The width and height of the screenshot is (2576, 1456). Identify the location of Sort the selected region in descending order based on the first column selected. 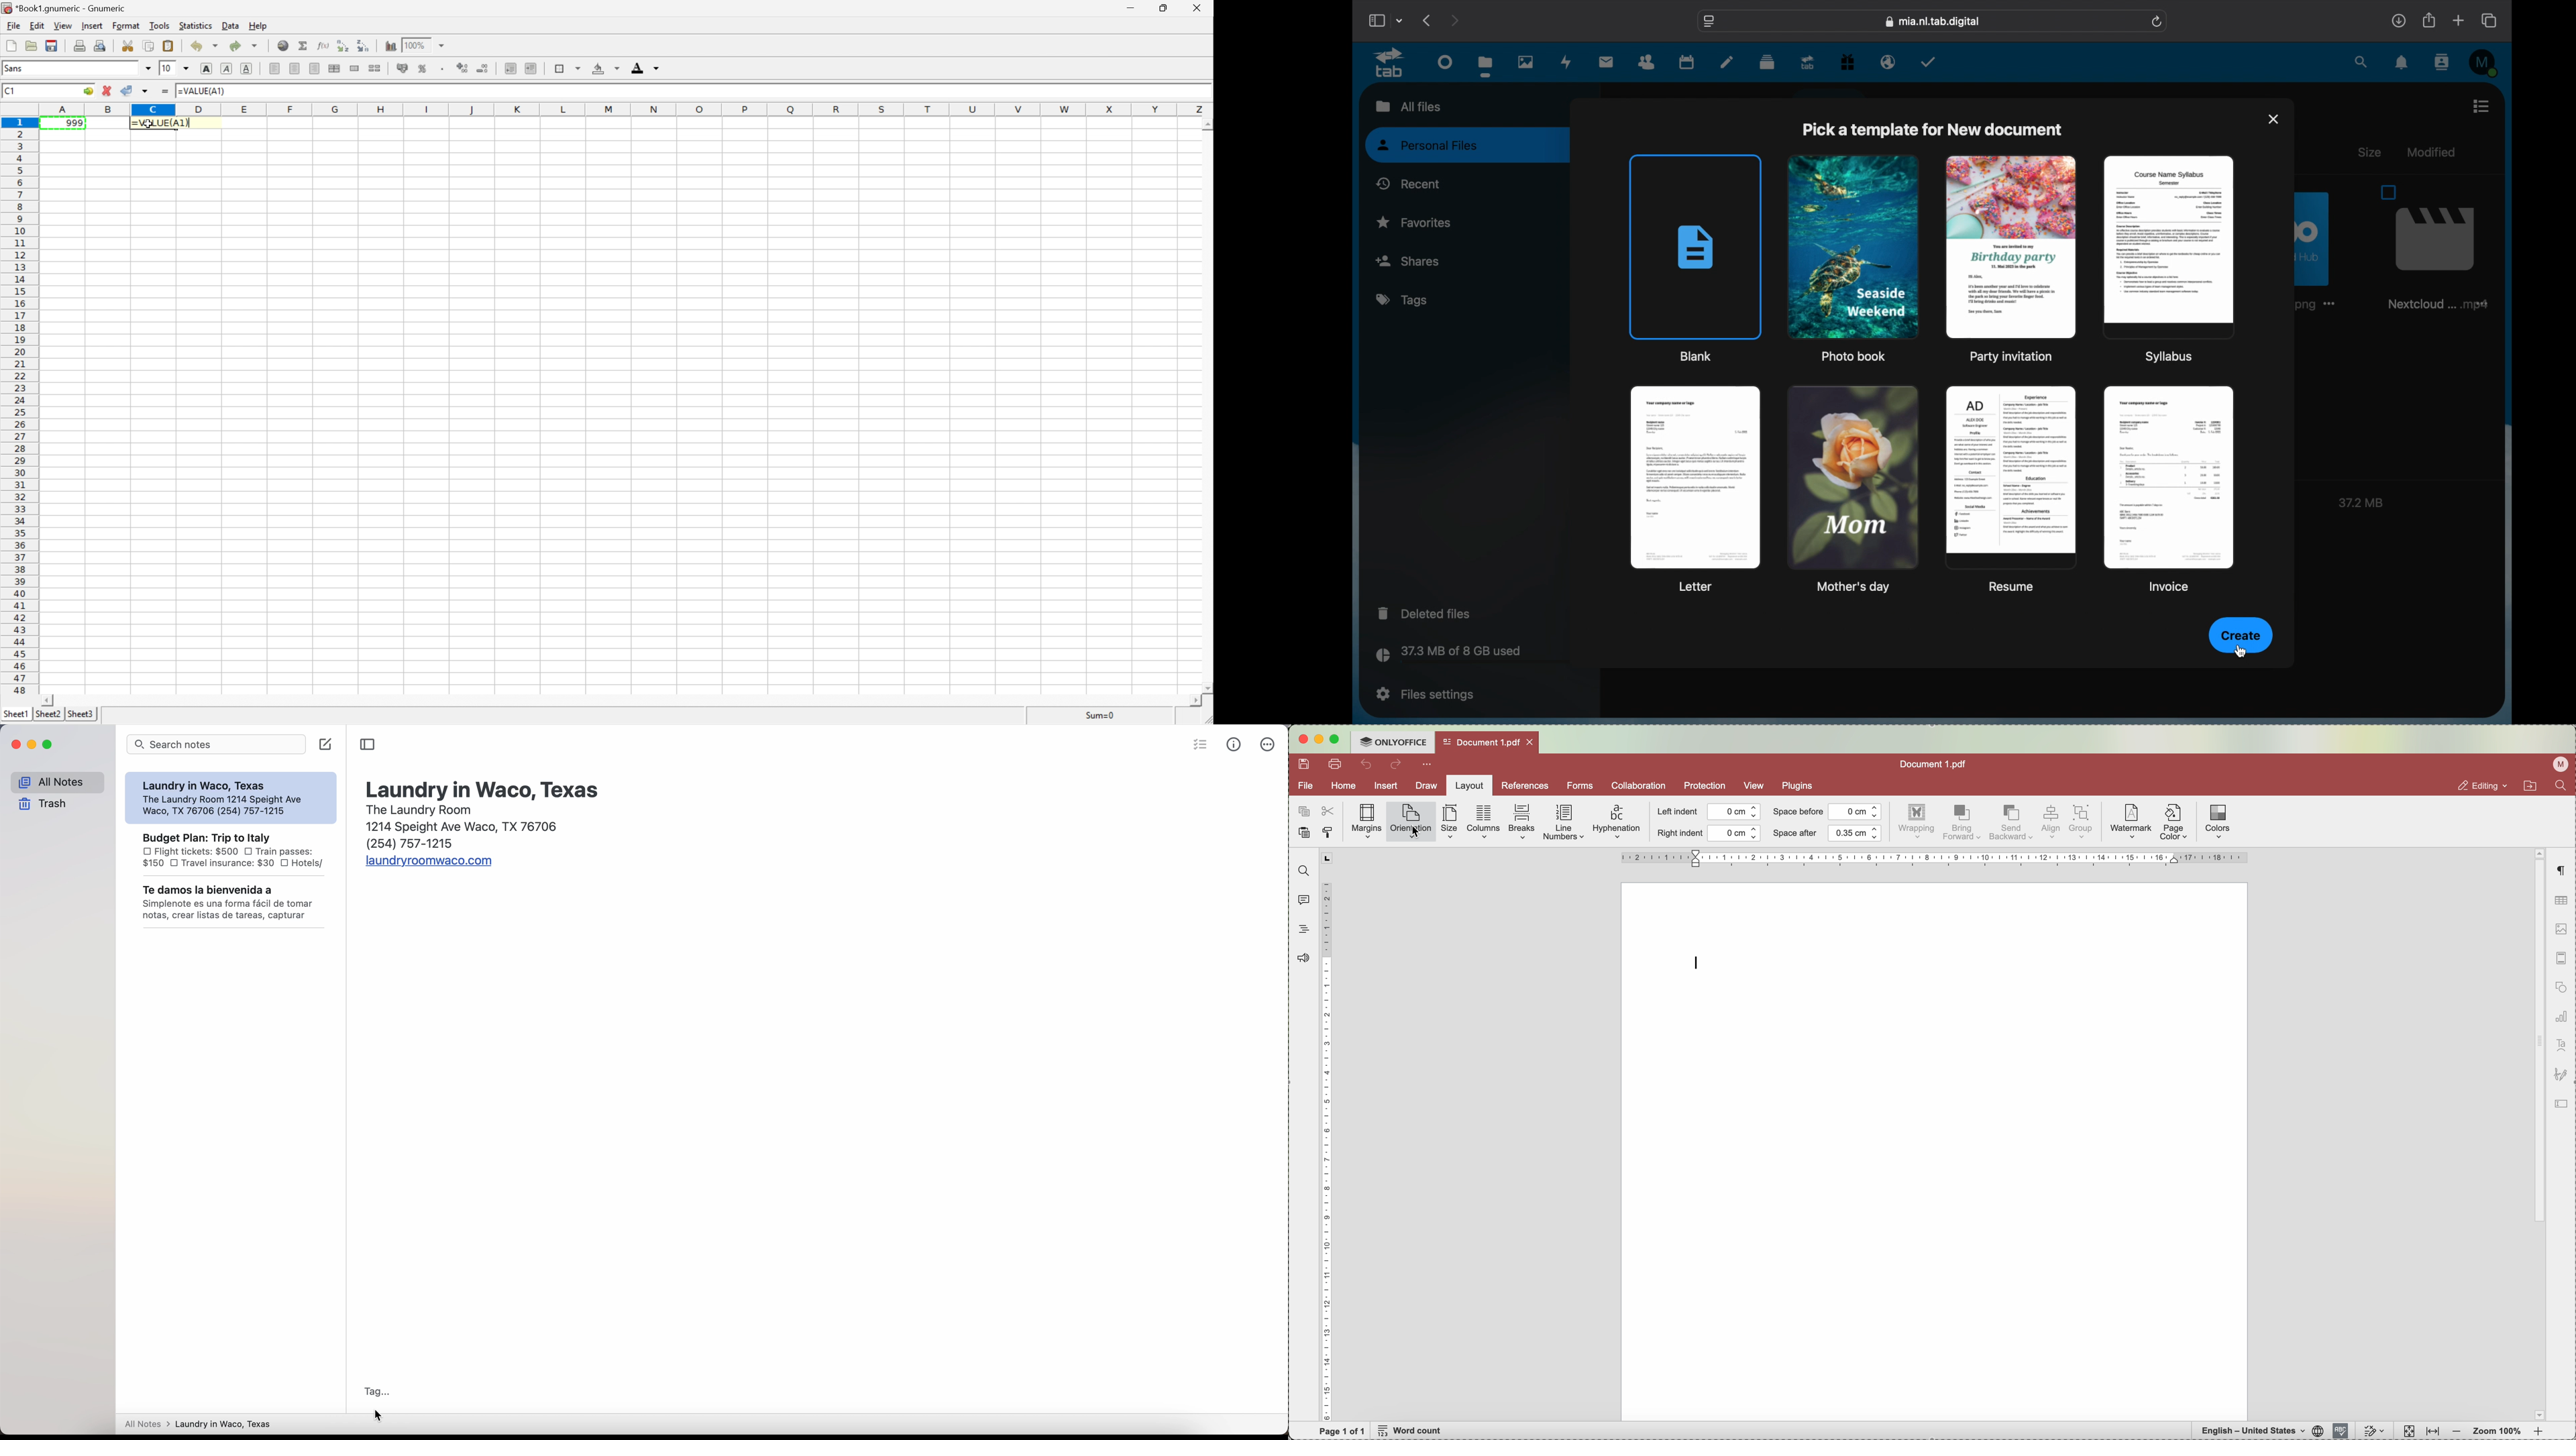
(362, 46).